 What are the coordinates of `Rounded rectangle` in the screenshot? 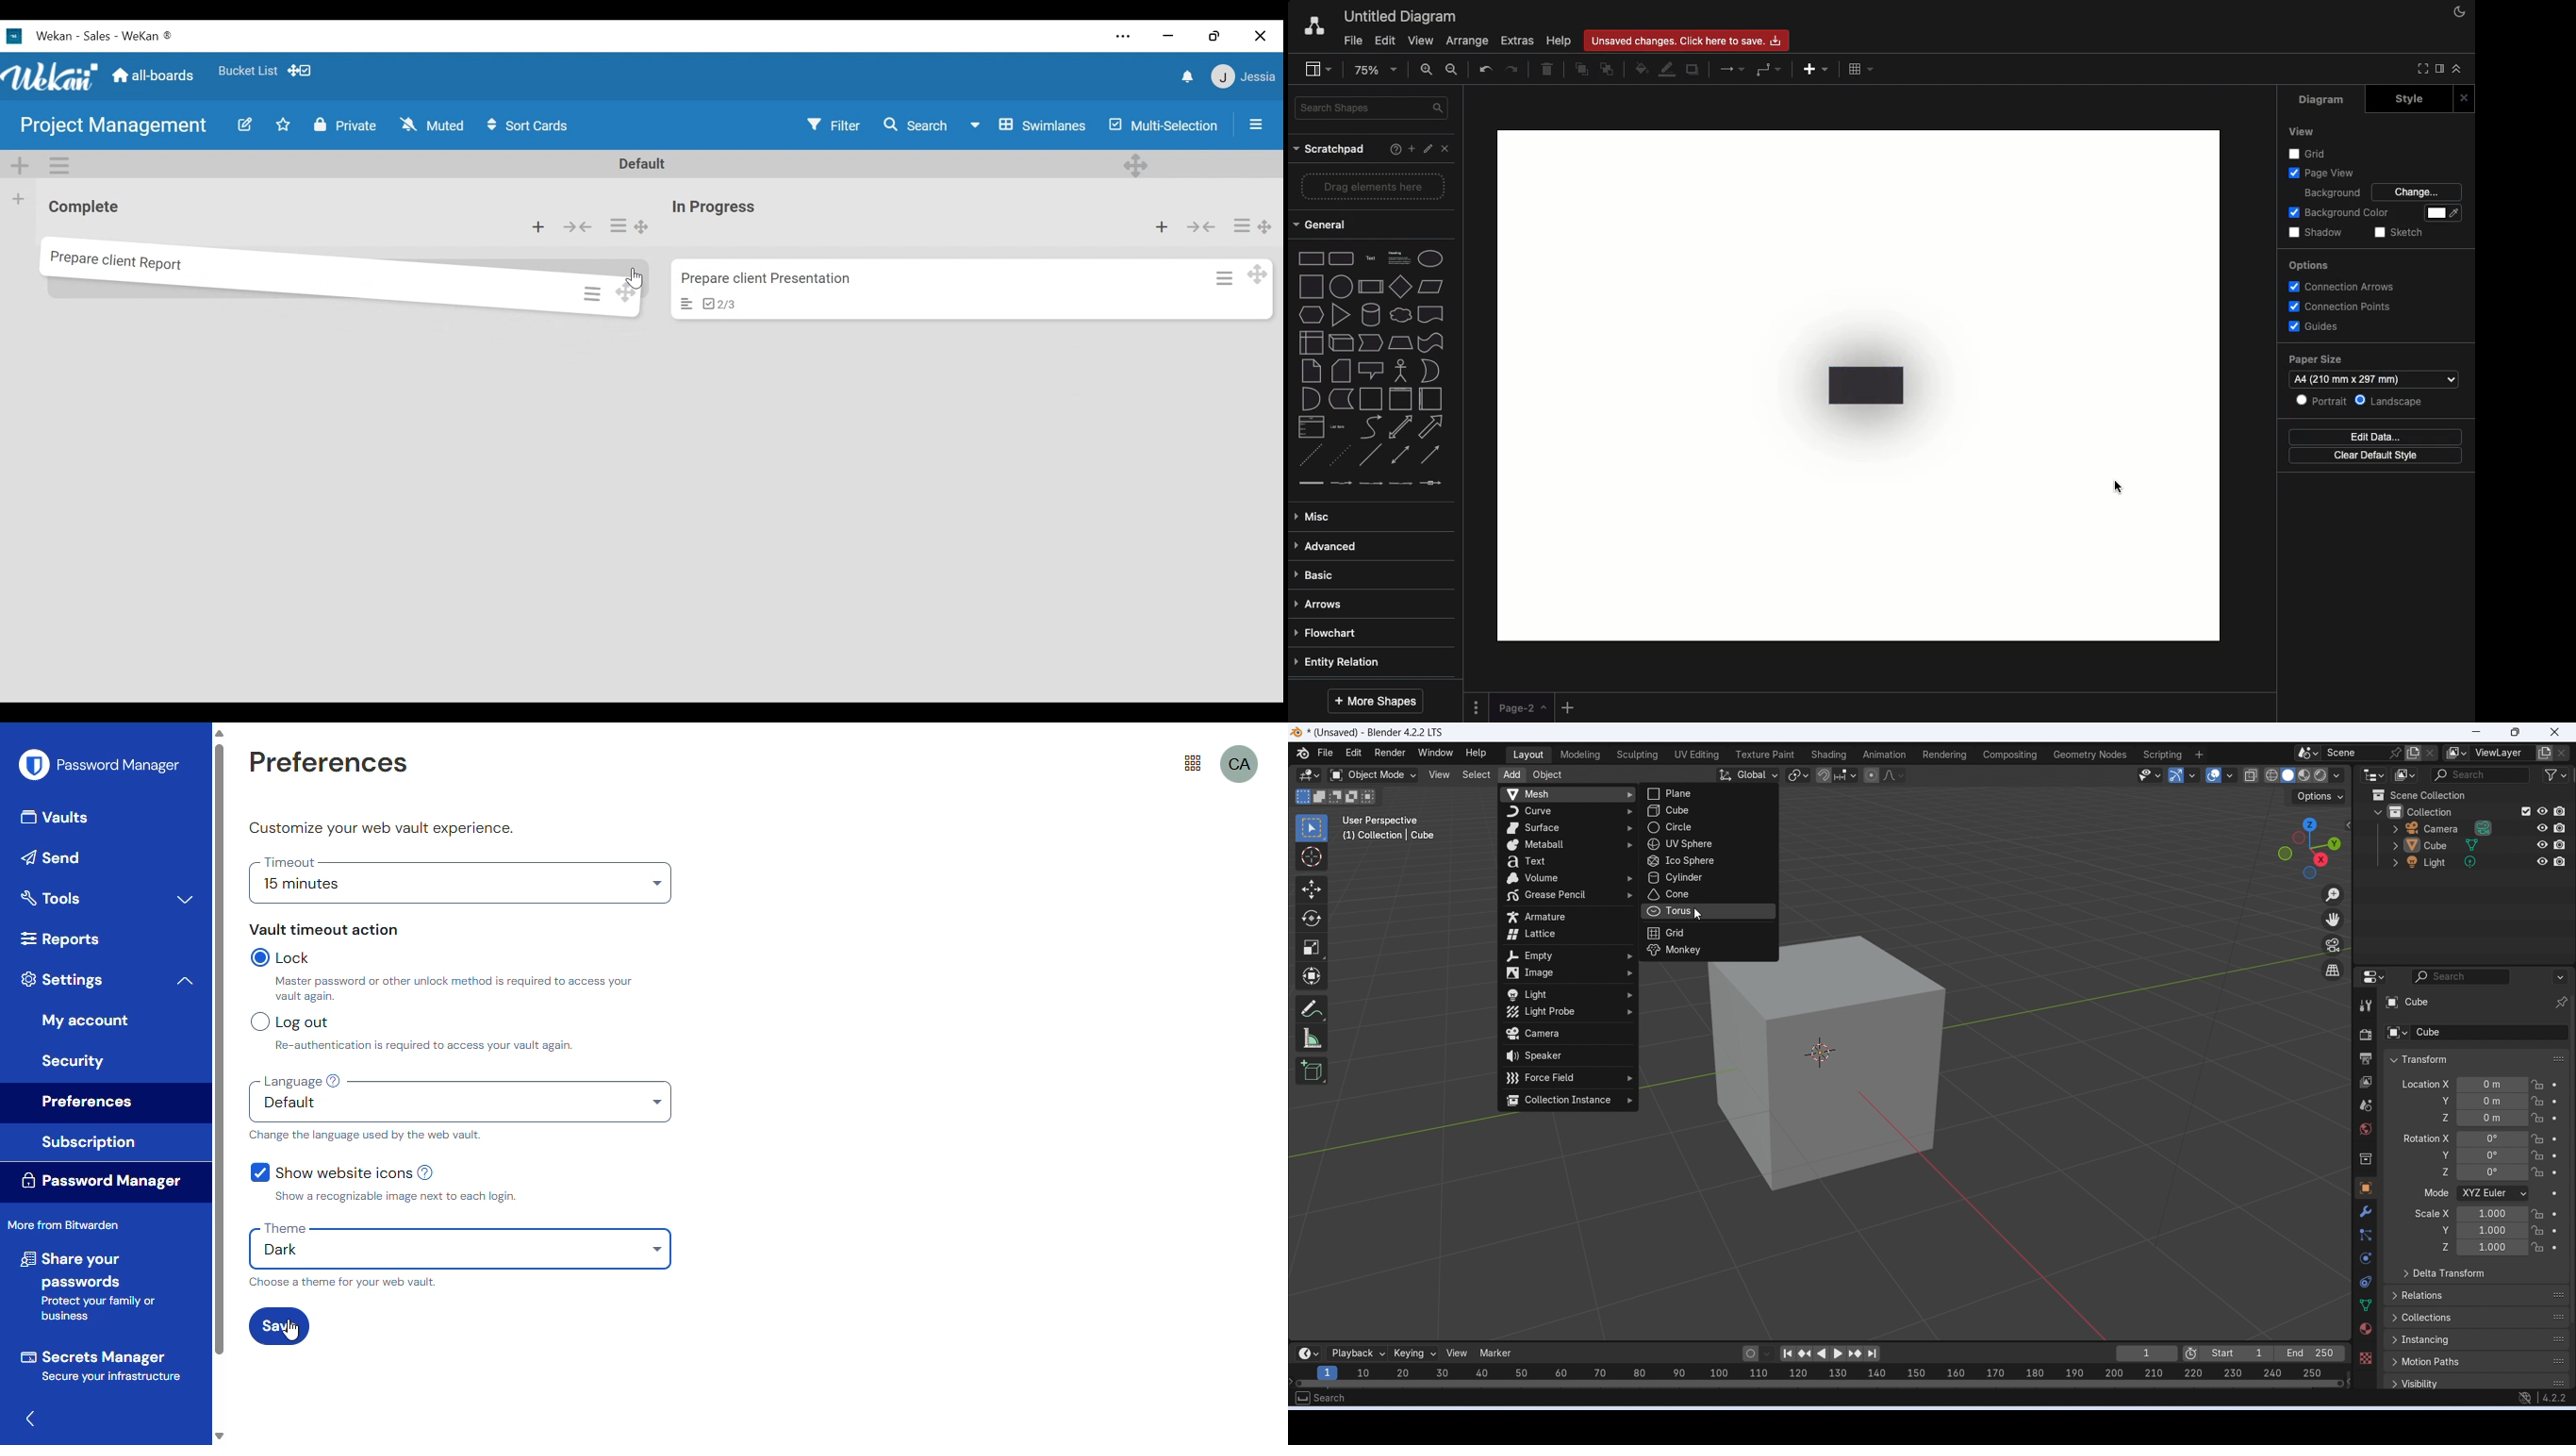 It's located at (1343, 260).